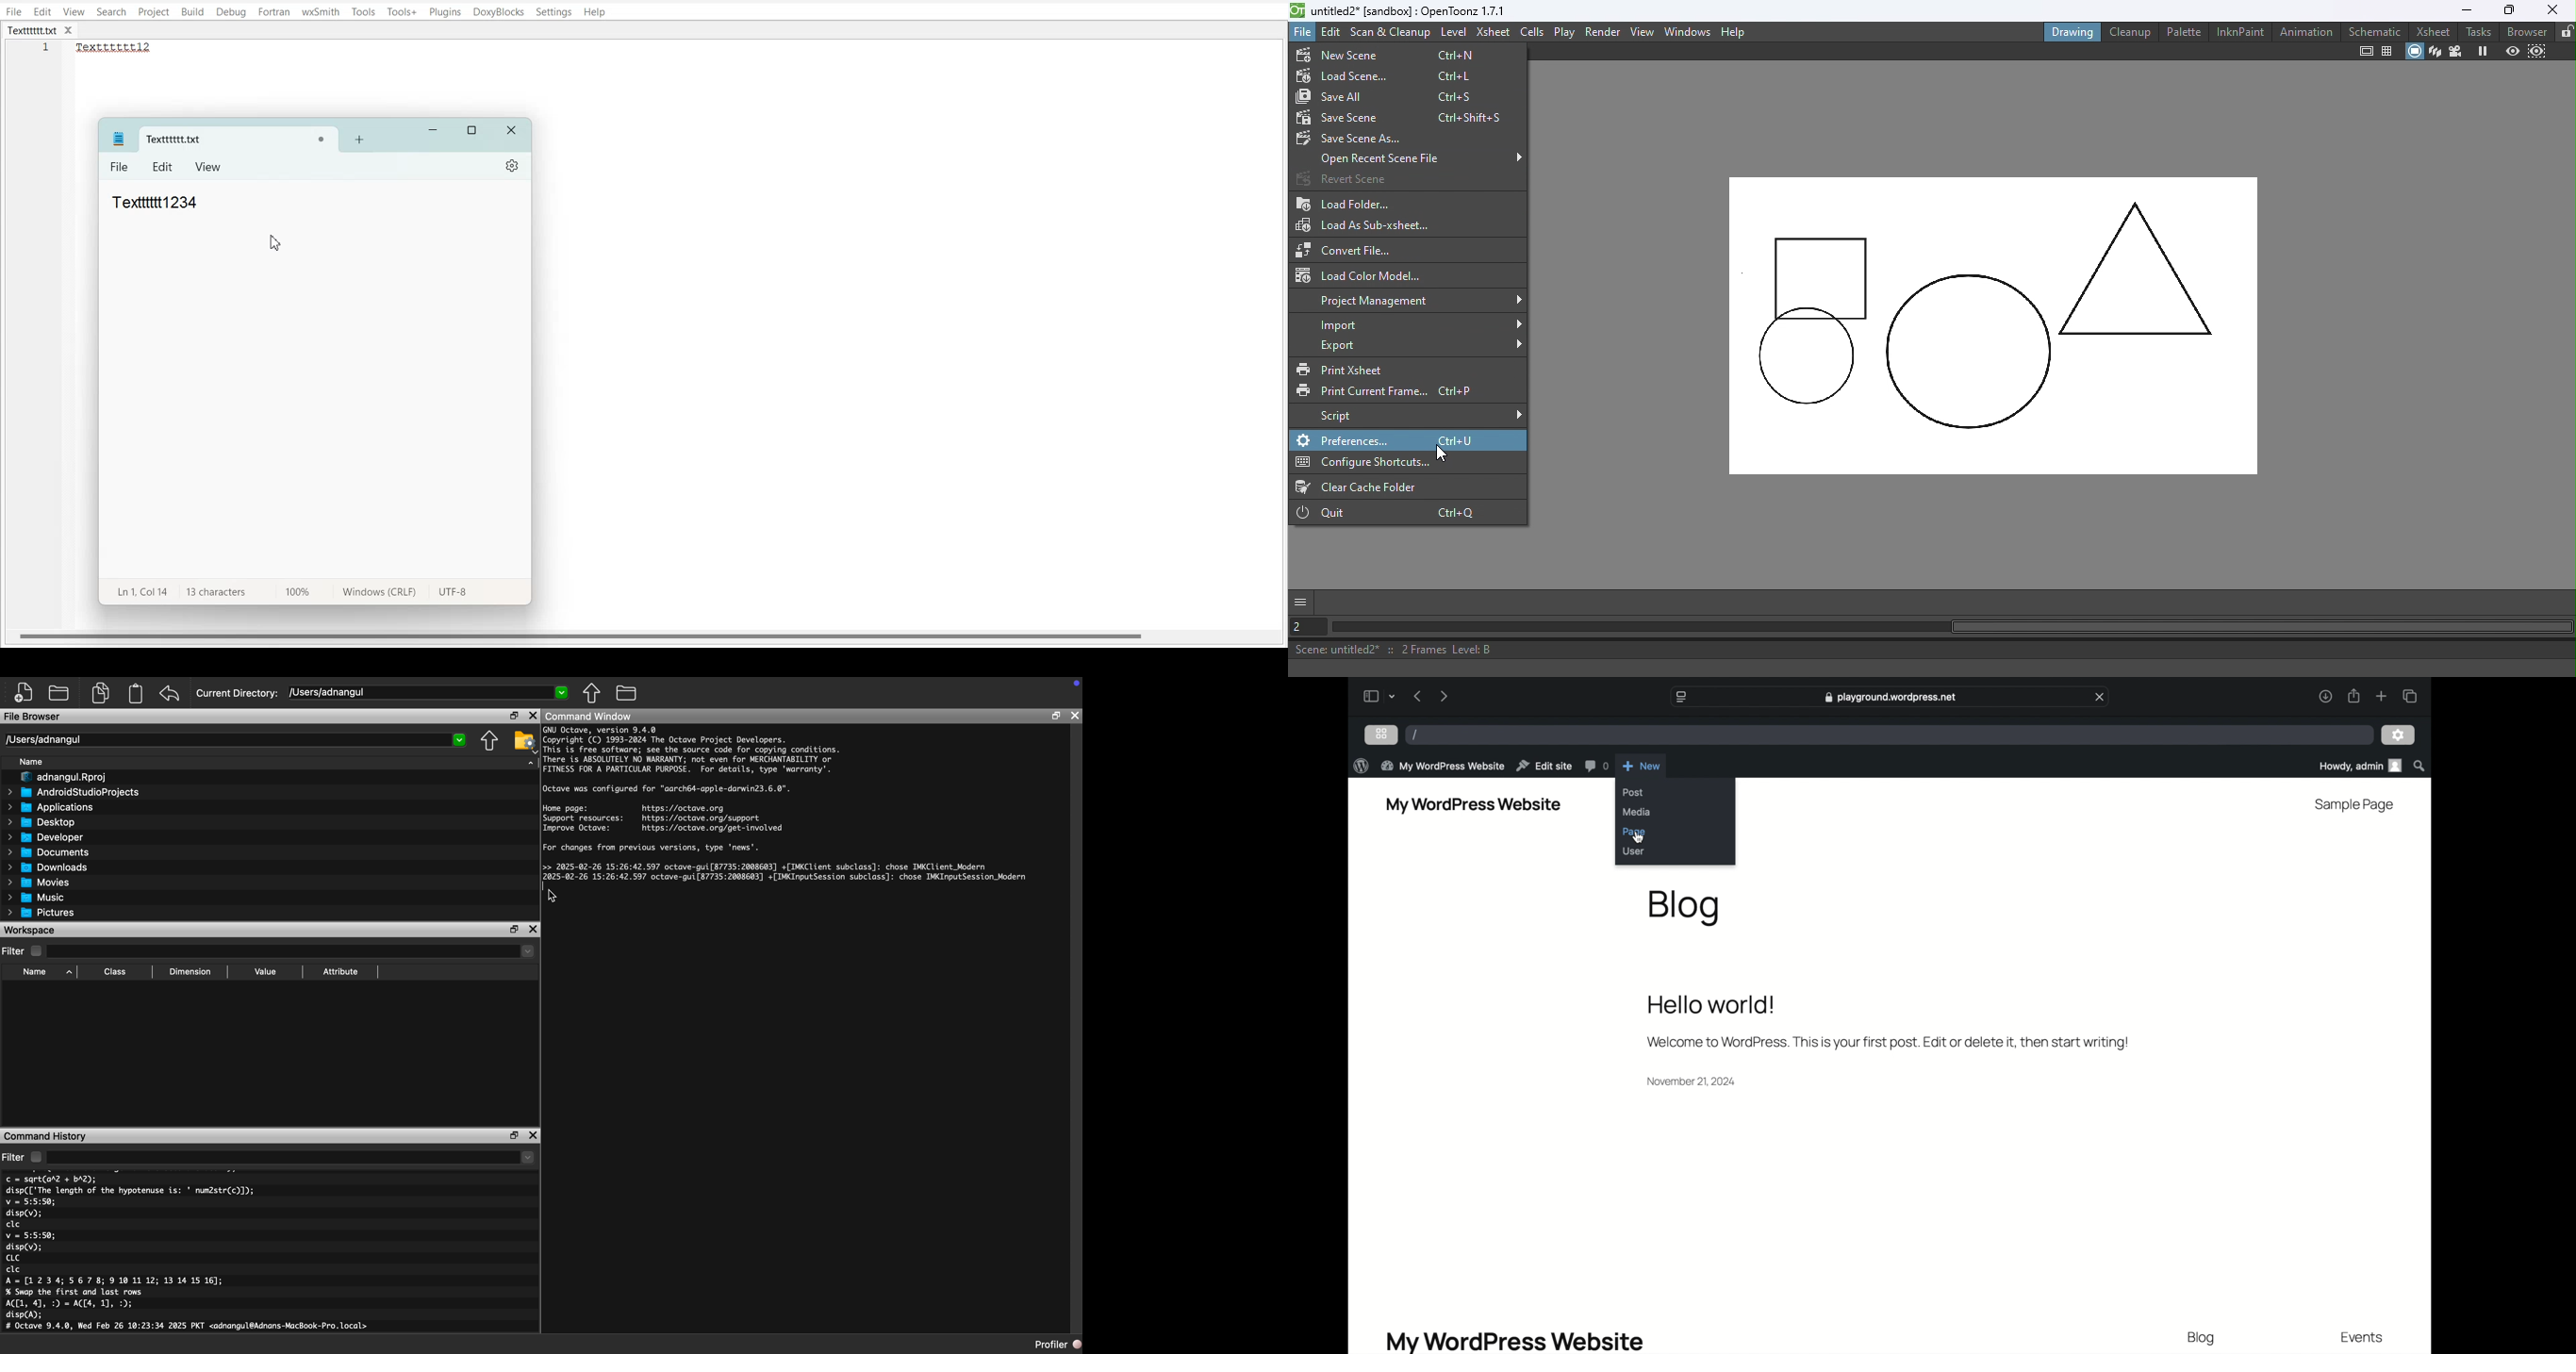 Image resolution: width=2576 pixels, height=1372 pixels. What do you see at coordinates (1443, 695) in the screenshot?
I see `next page` at bounding box center [1443, 695].